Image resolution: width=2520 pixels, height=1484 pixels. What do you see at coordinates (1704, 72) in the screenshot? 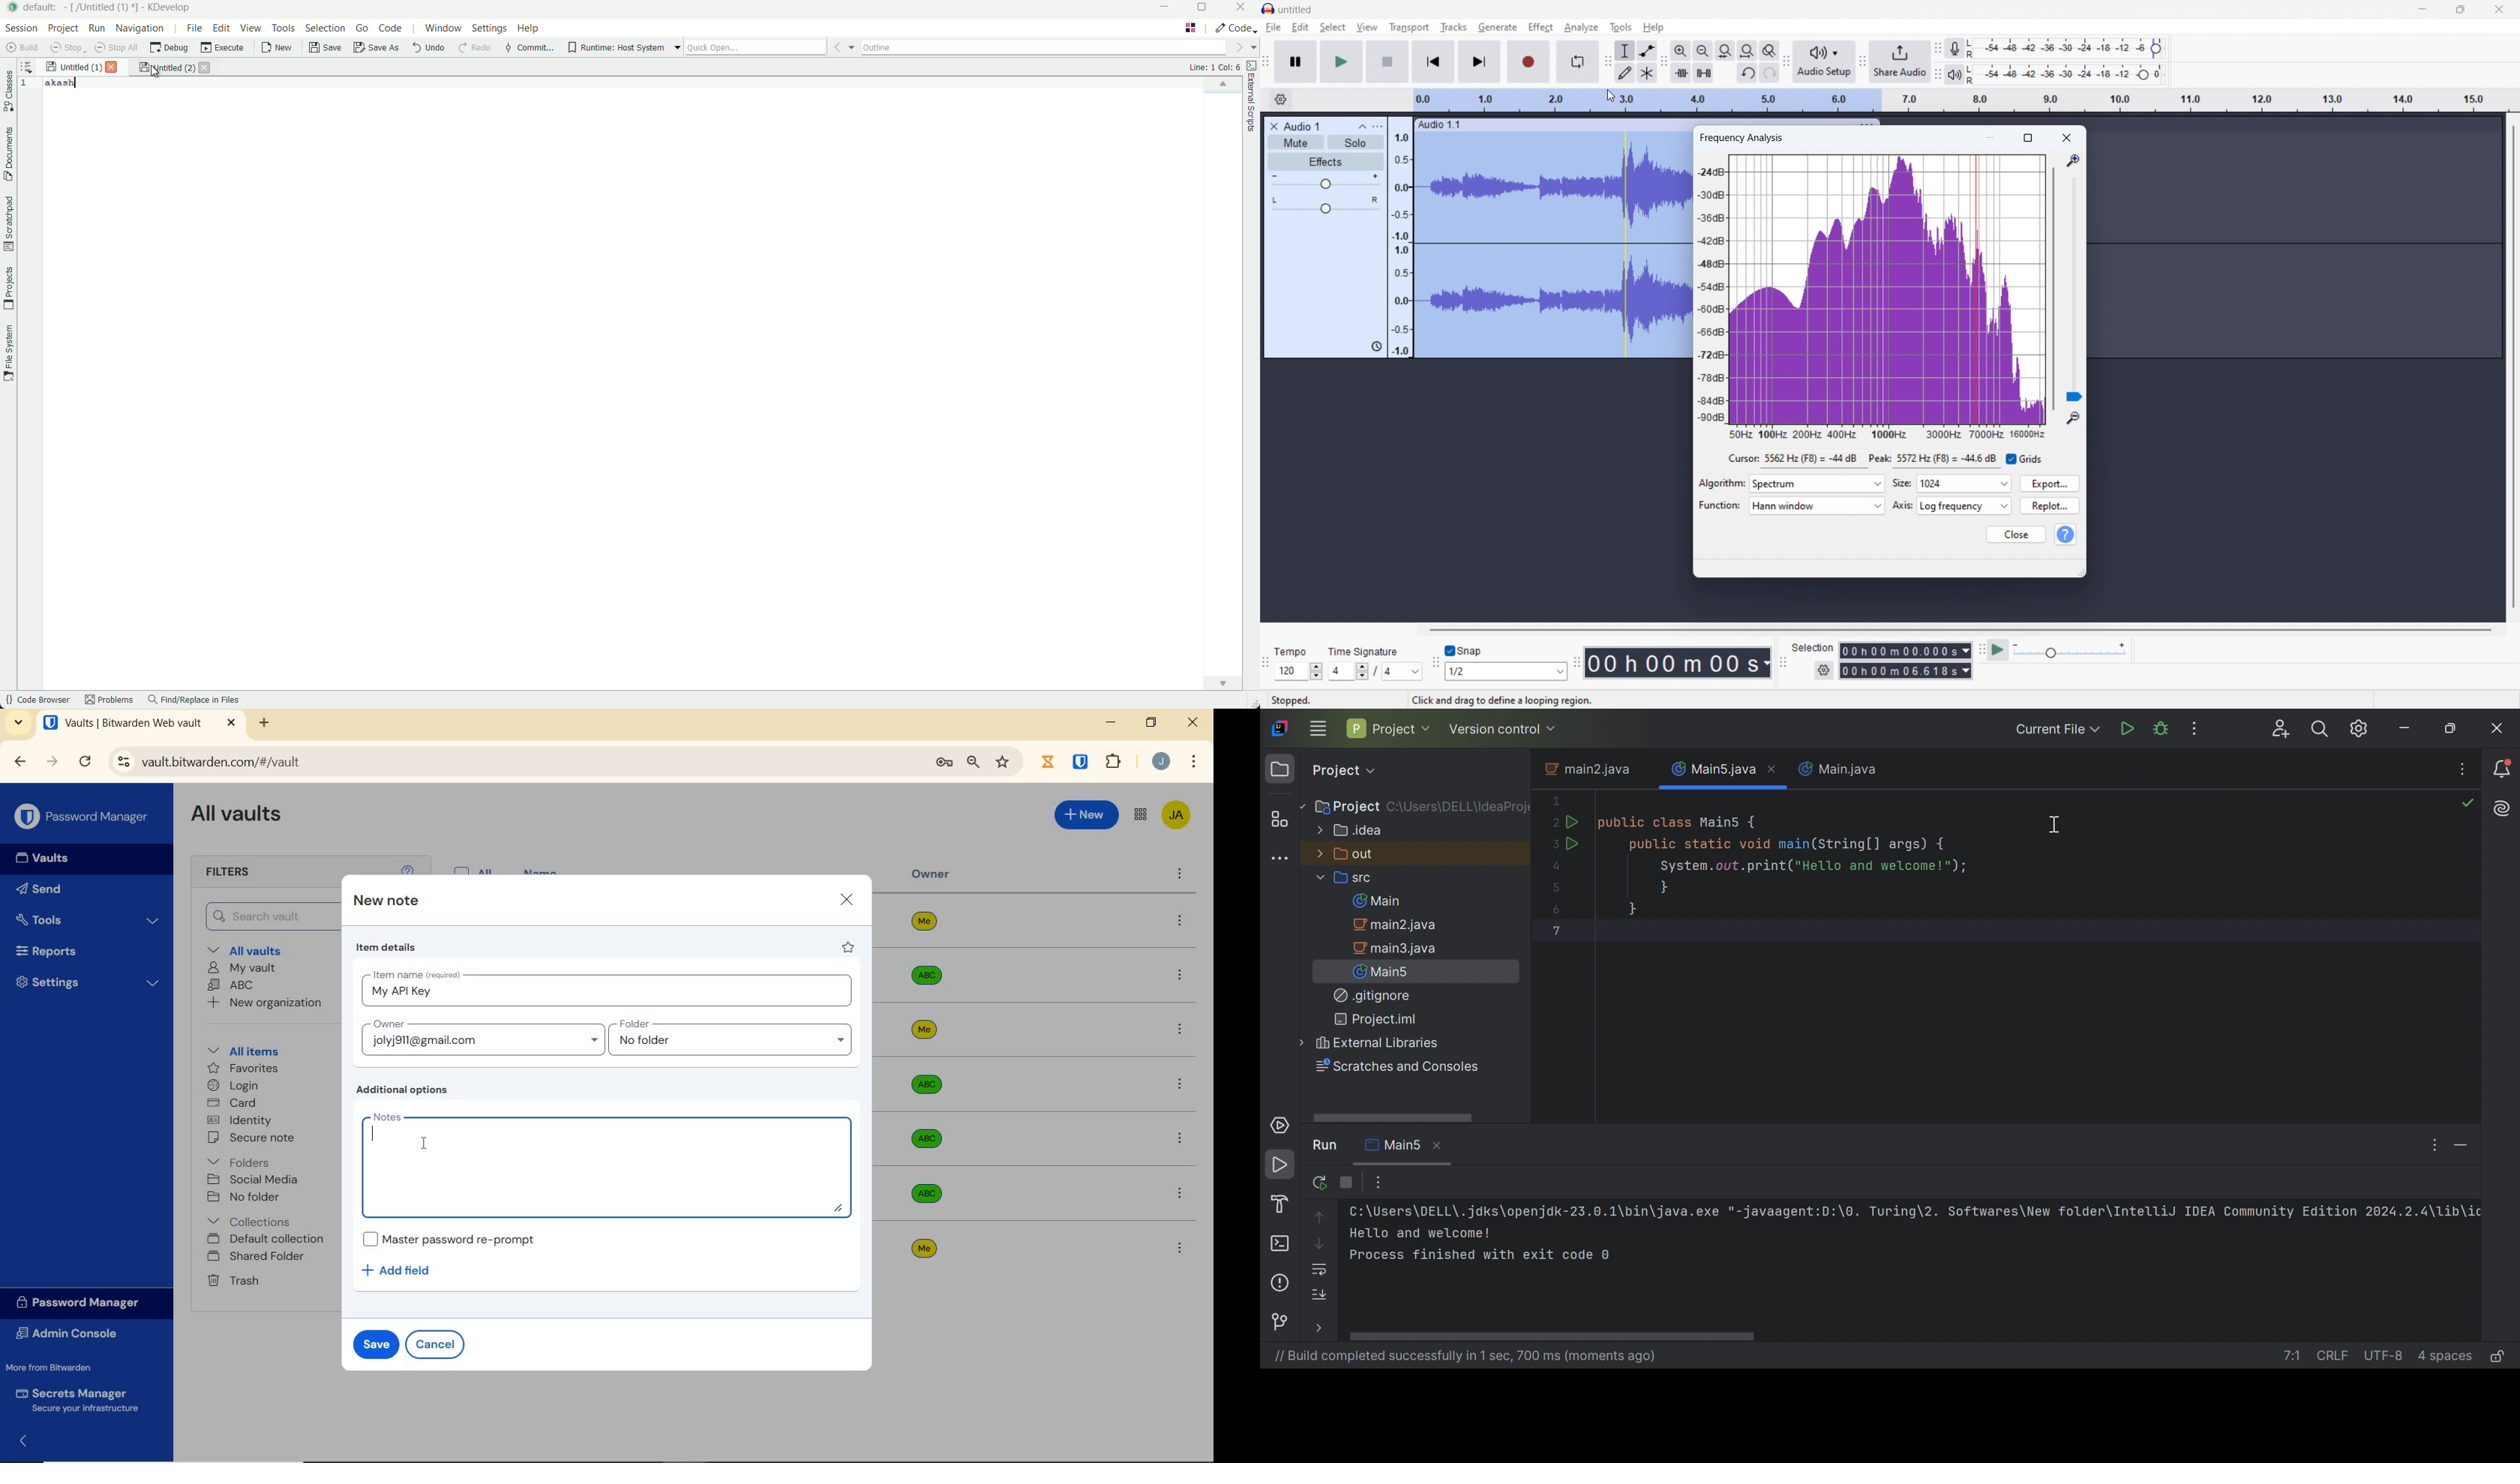
I see `silence audio selection` at bounding box center [1704, 72].